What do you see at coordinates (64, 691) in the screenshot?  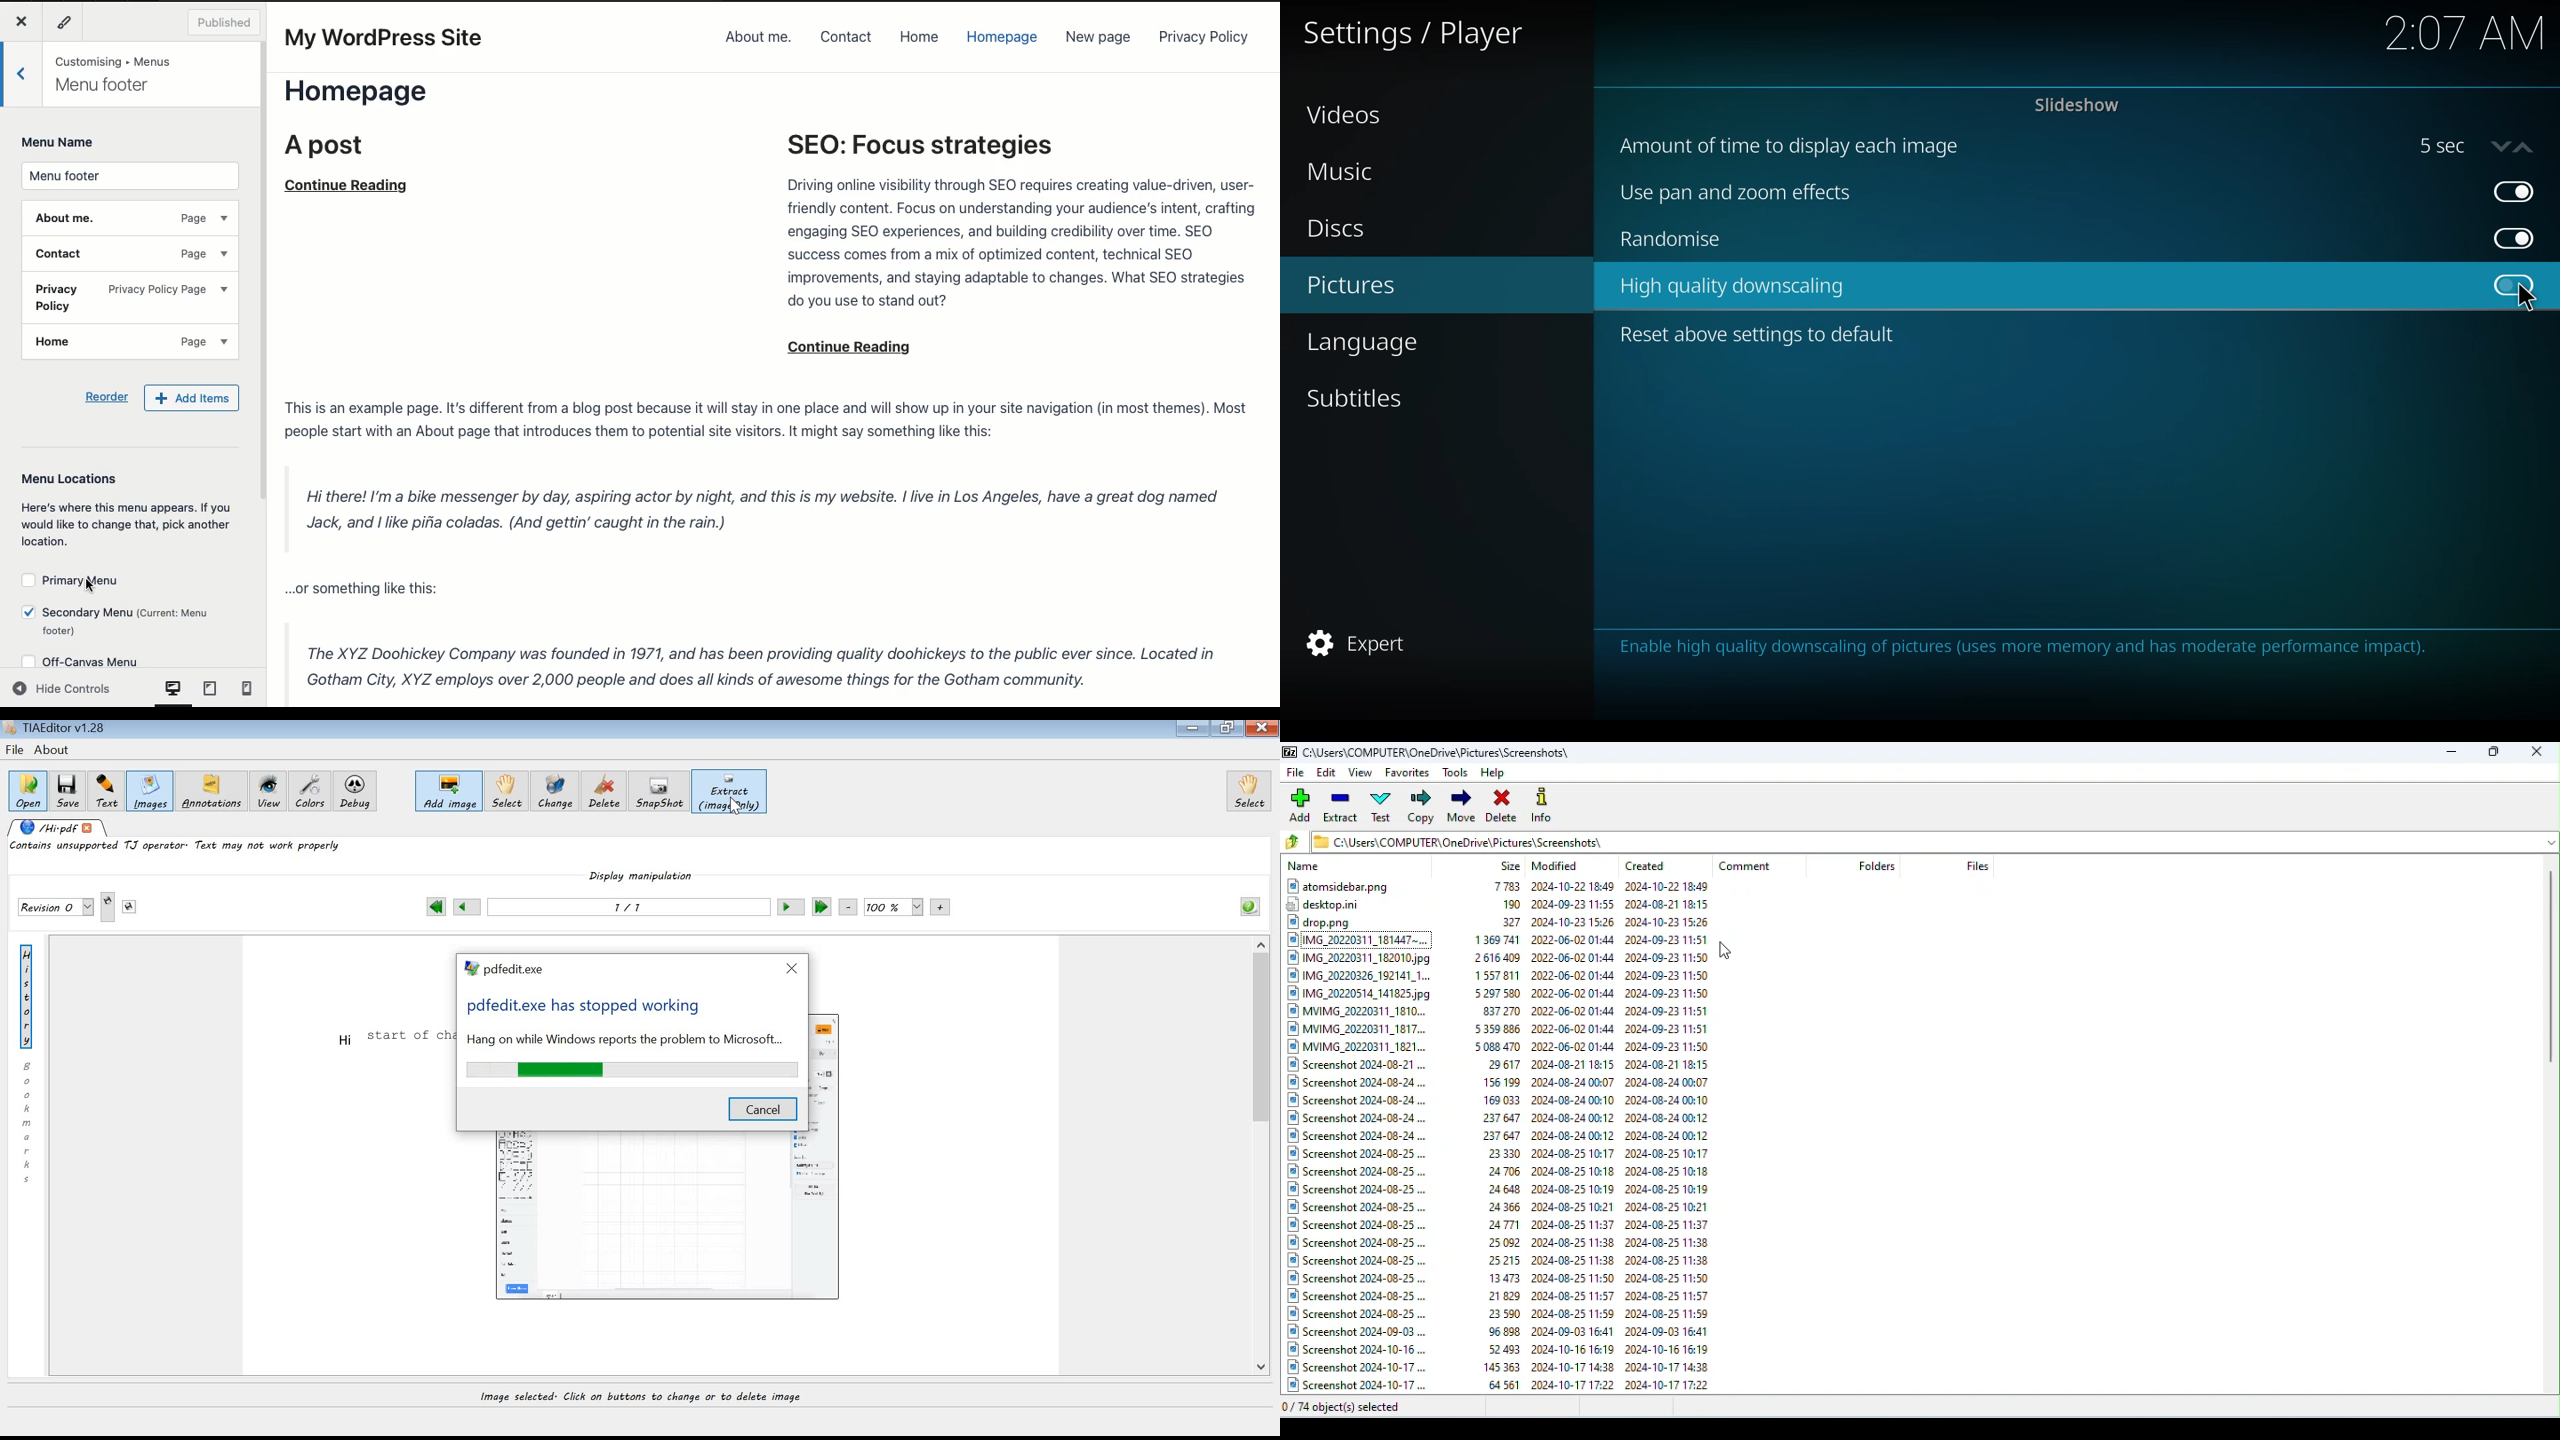 I see `Hide controls` at bounding box center [64, 691].